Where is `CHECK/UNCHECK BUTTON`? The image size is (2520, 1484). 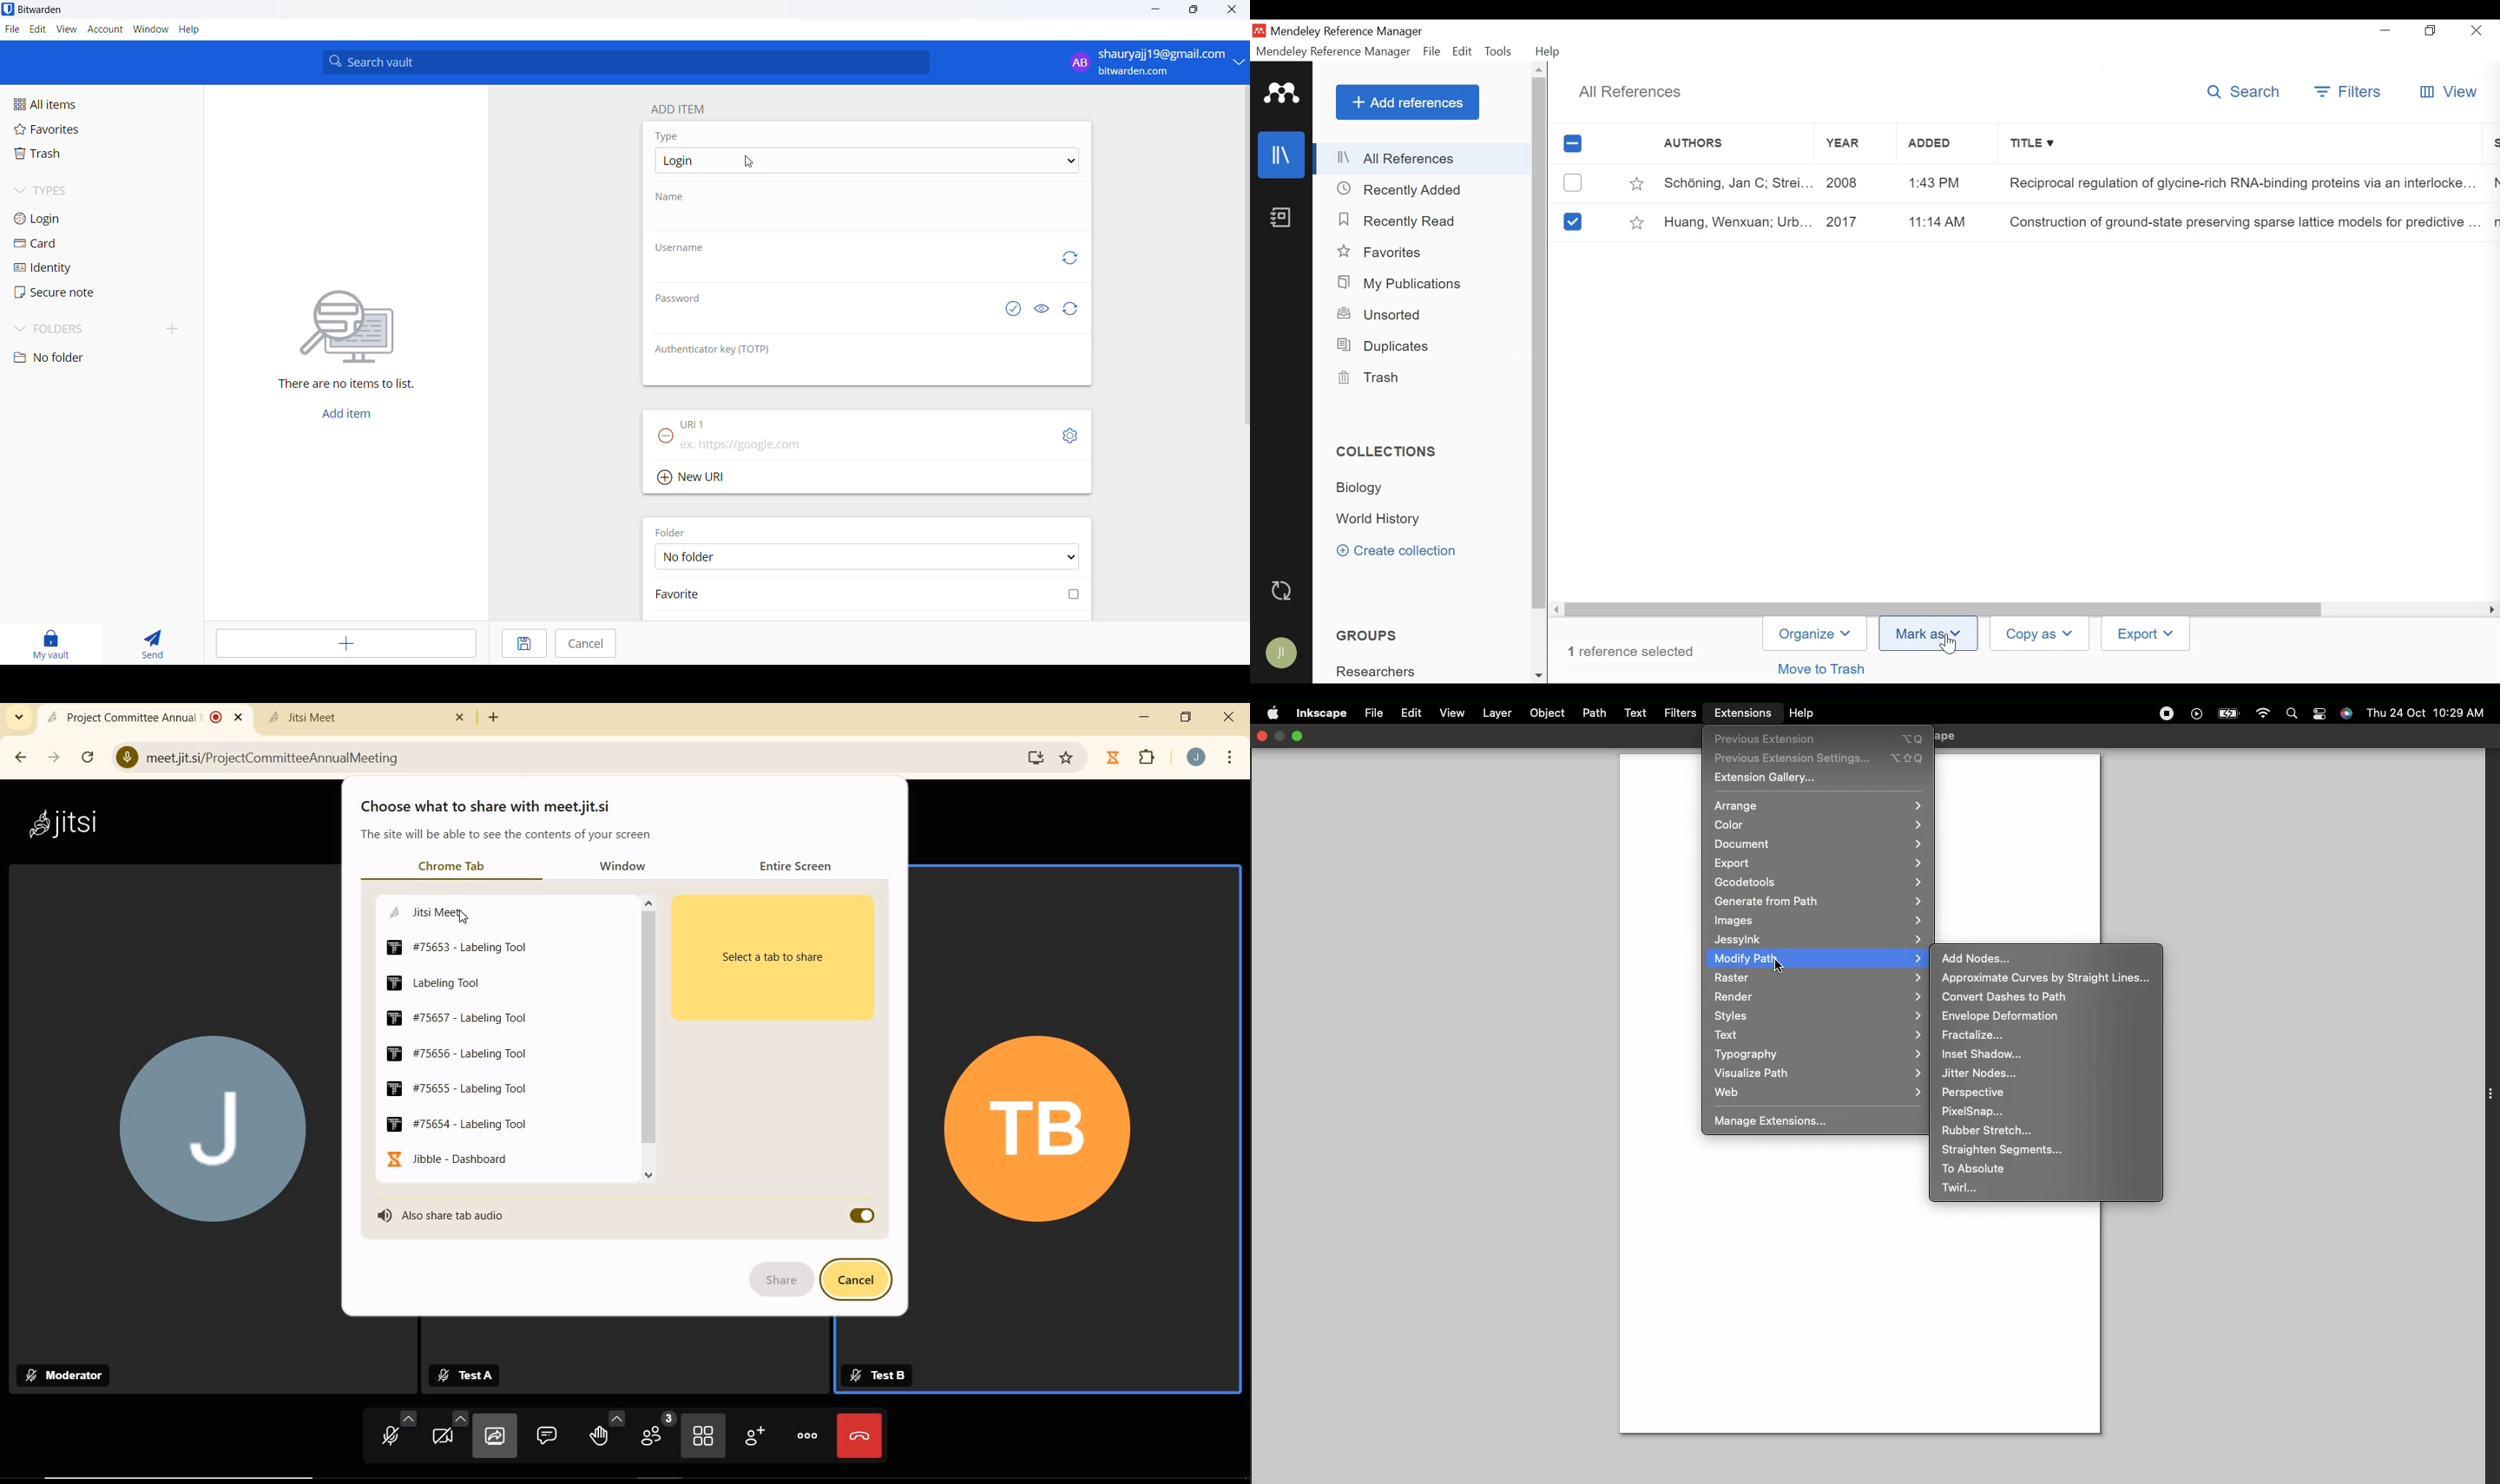
CHECK/UNCHECK BUTTON is located at coordinates (861, 1216).